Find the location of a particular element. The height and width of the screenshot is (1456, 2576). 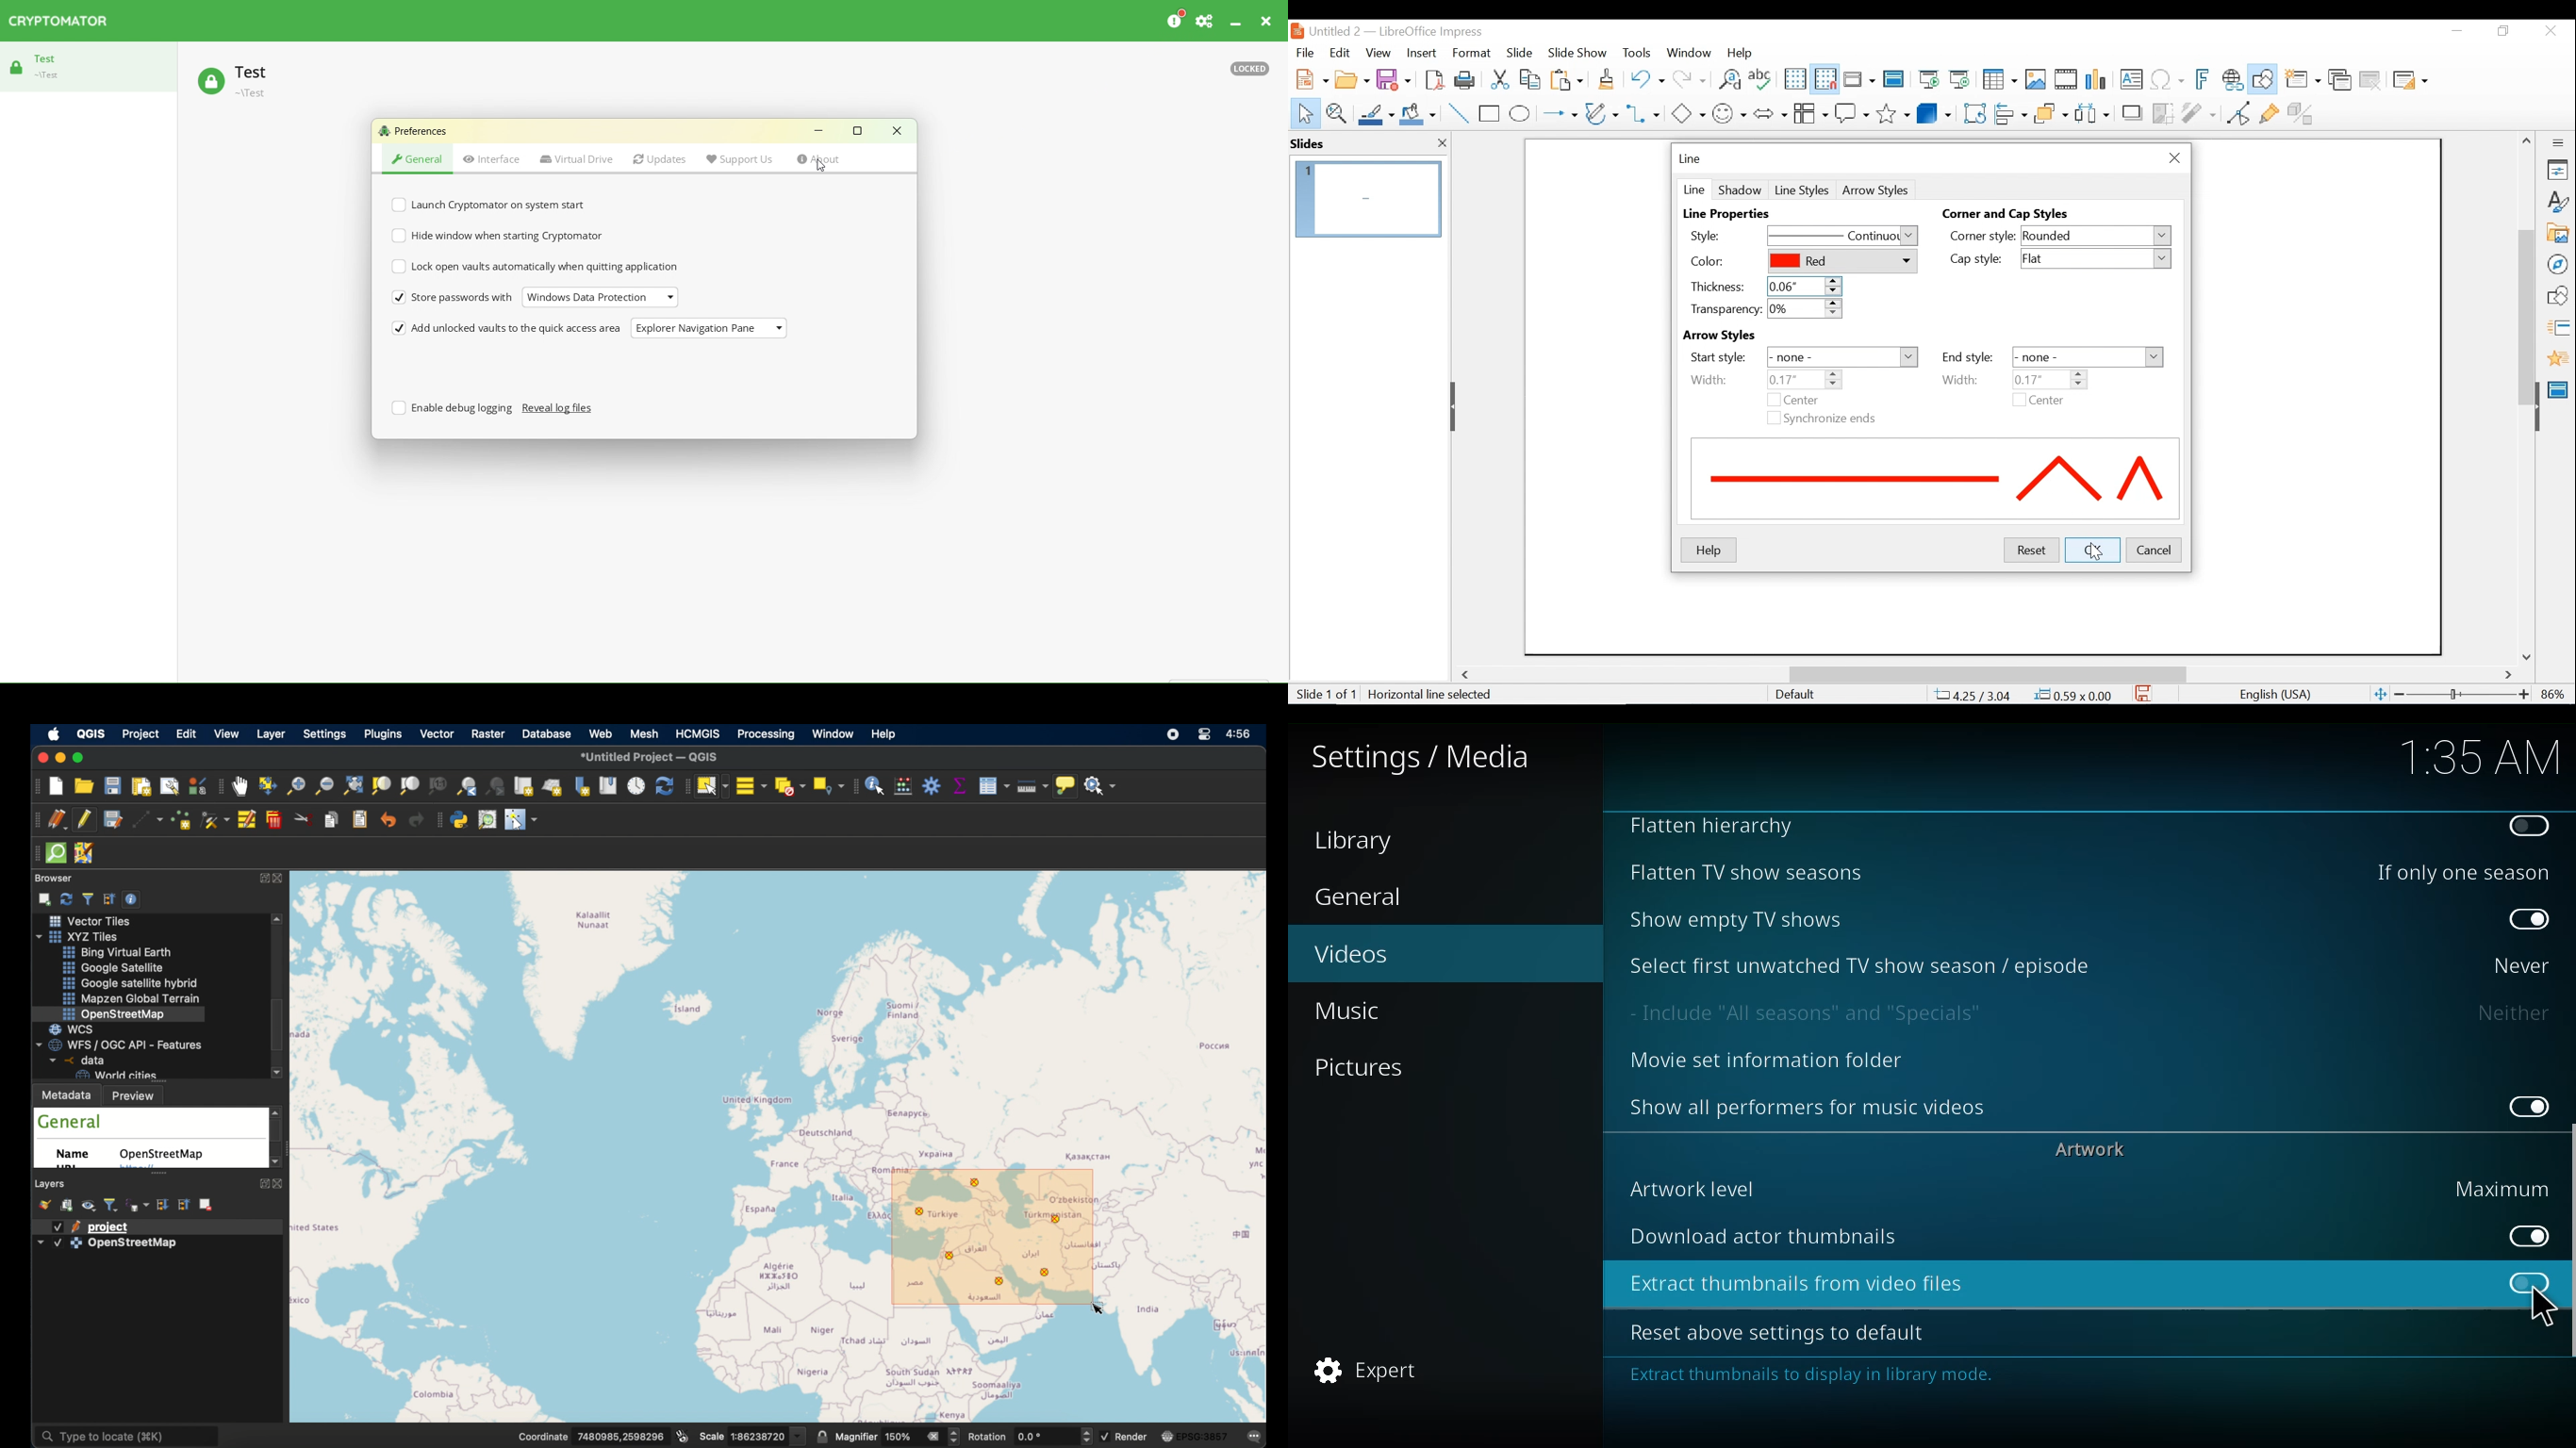

Shadow is located at coordinates (1740, 189).